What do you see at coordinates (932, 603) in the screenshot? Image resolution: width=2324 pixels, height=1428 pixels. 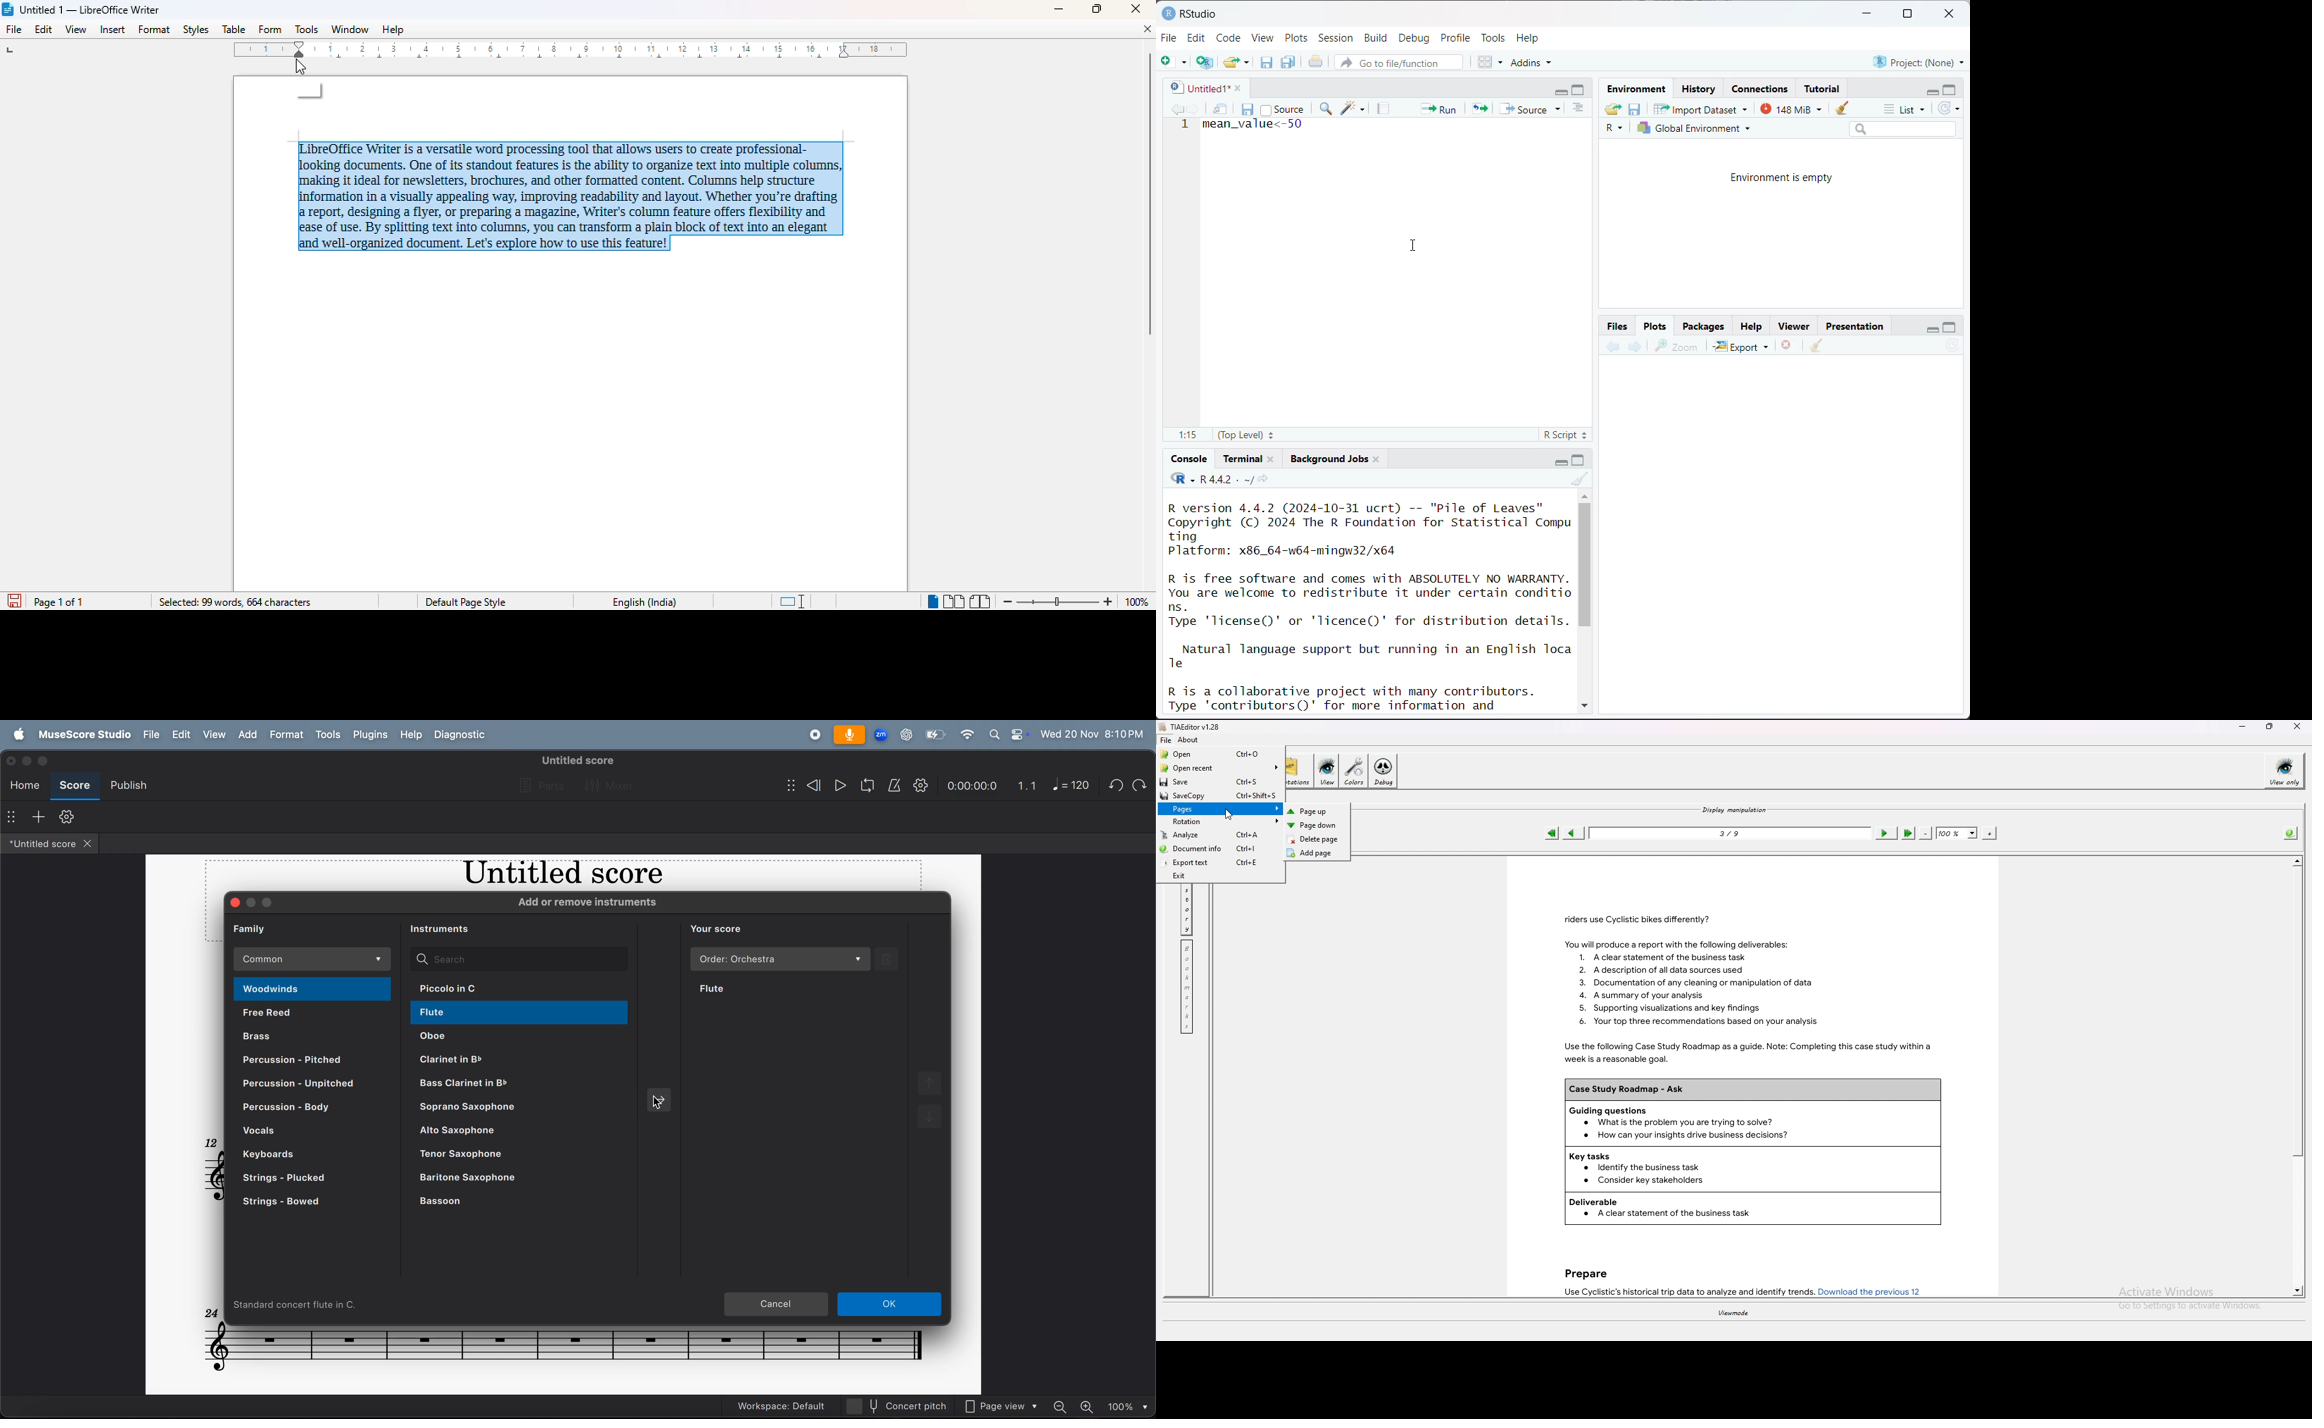 I see `single-page view` at bounding box center [932, 603].